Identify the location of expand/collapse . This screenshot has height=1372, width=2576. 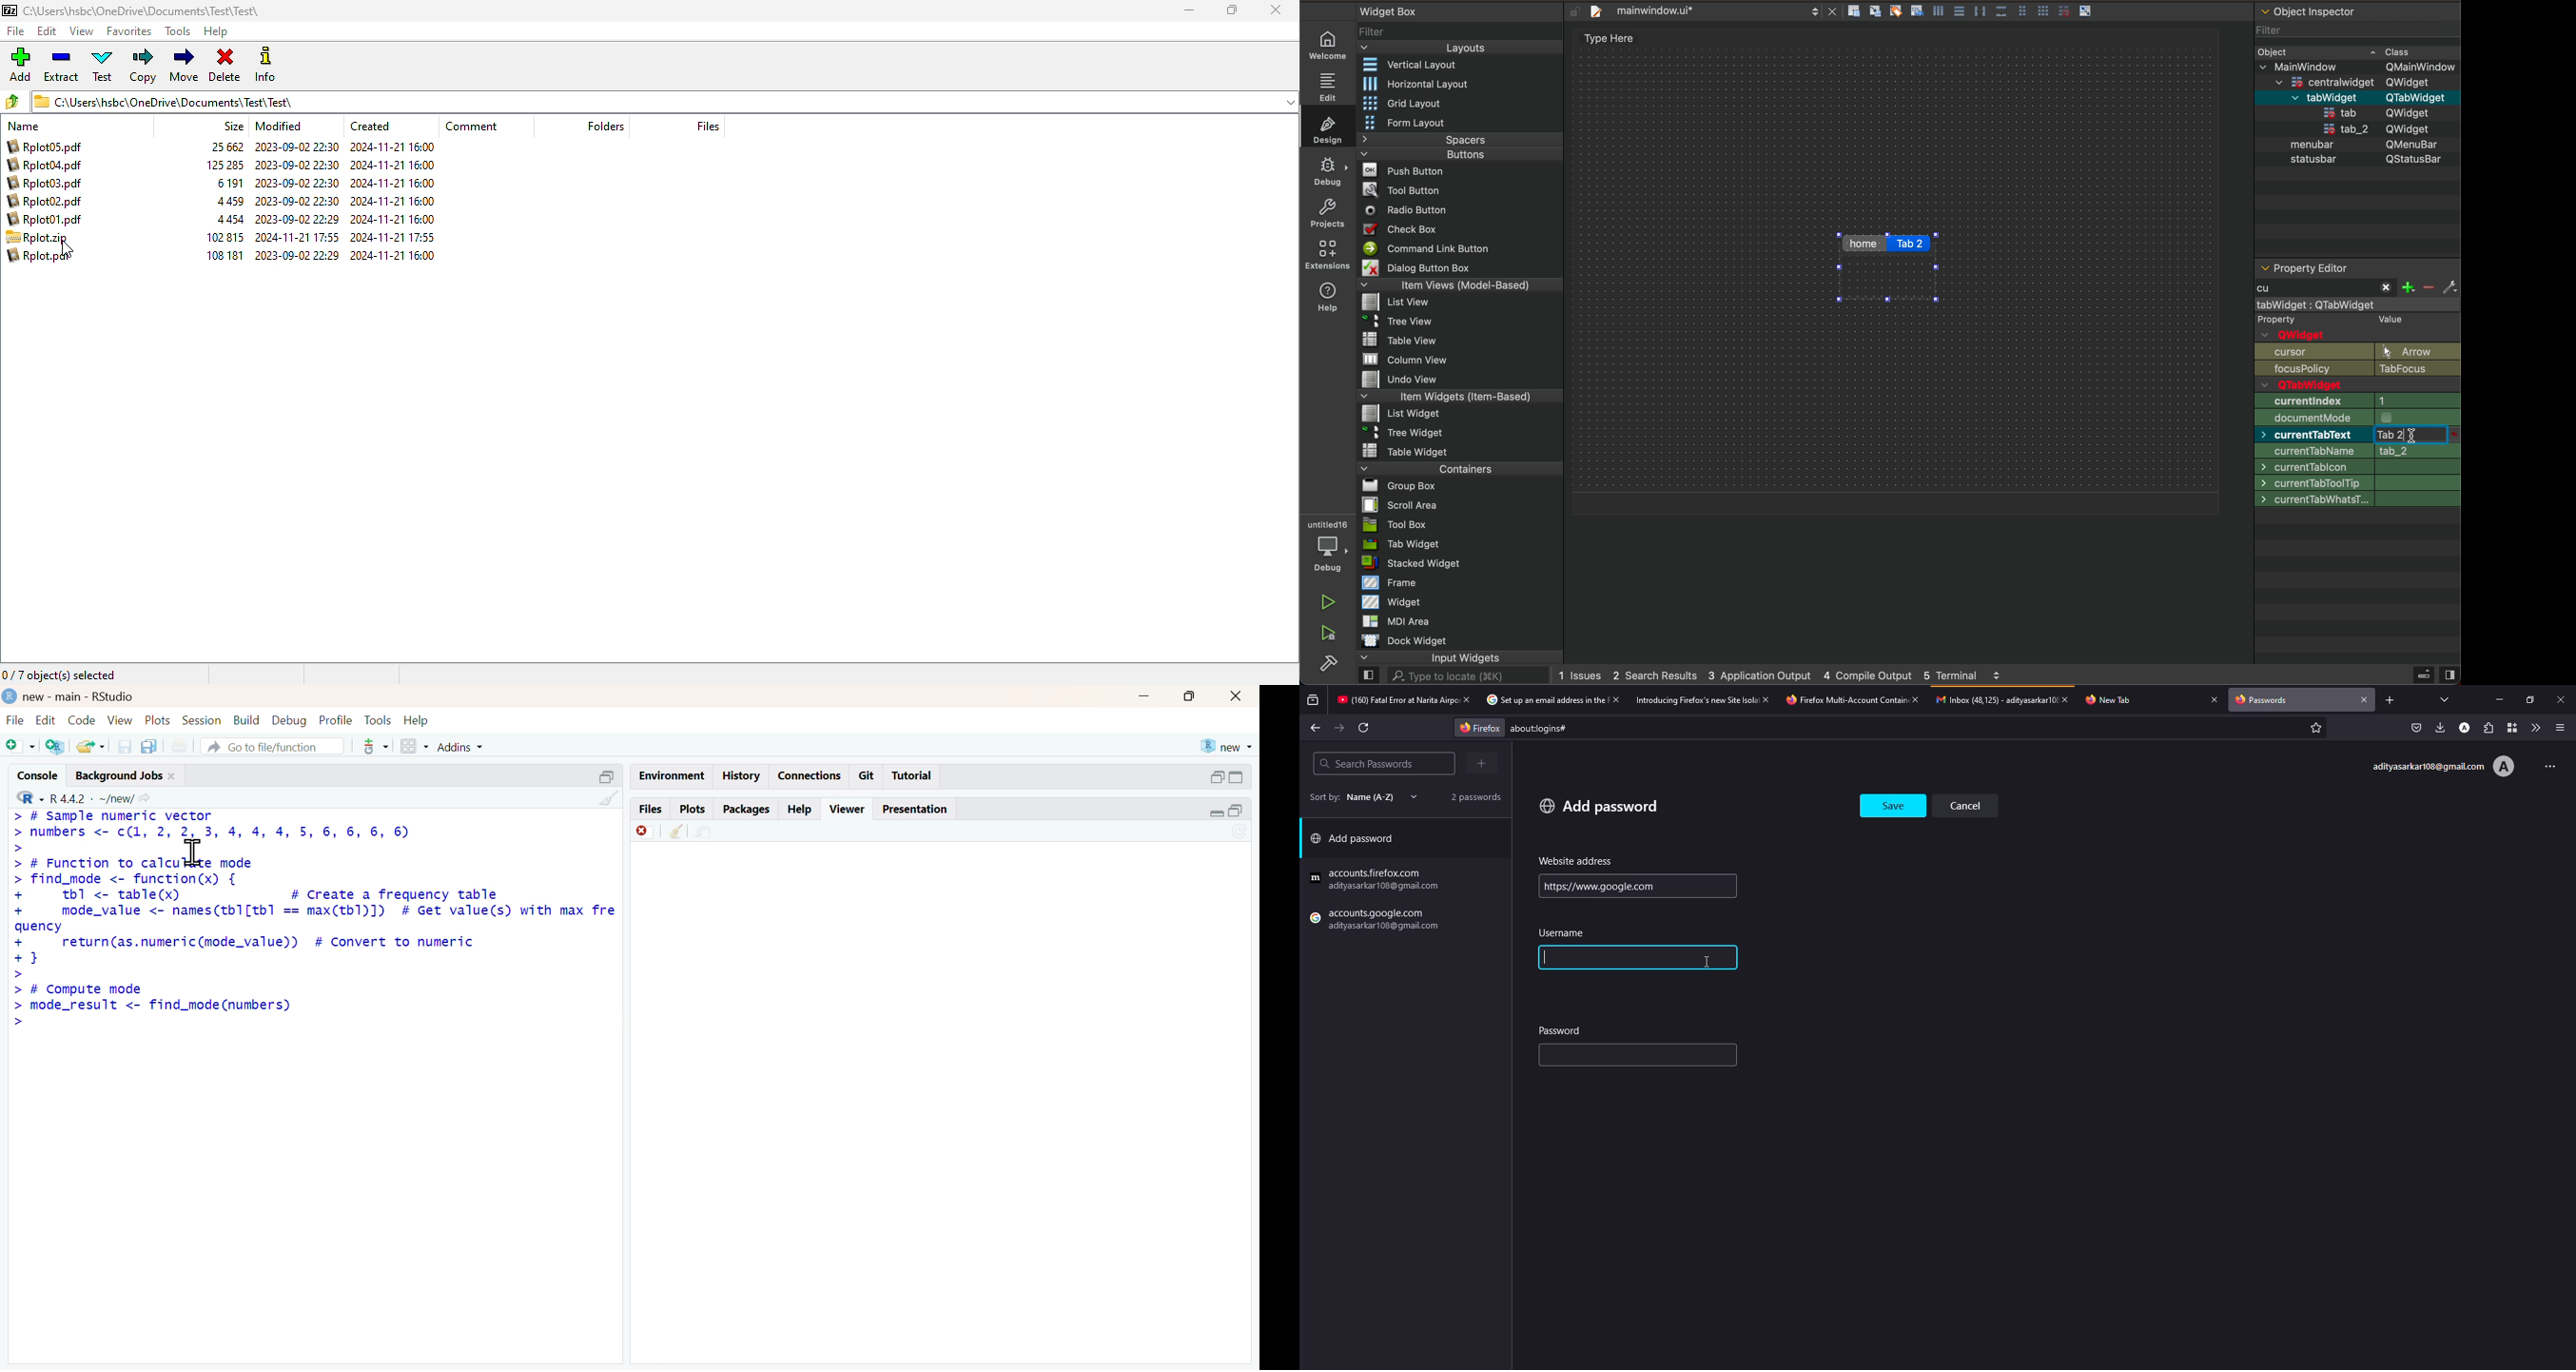
(1216, 813).